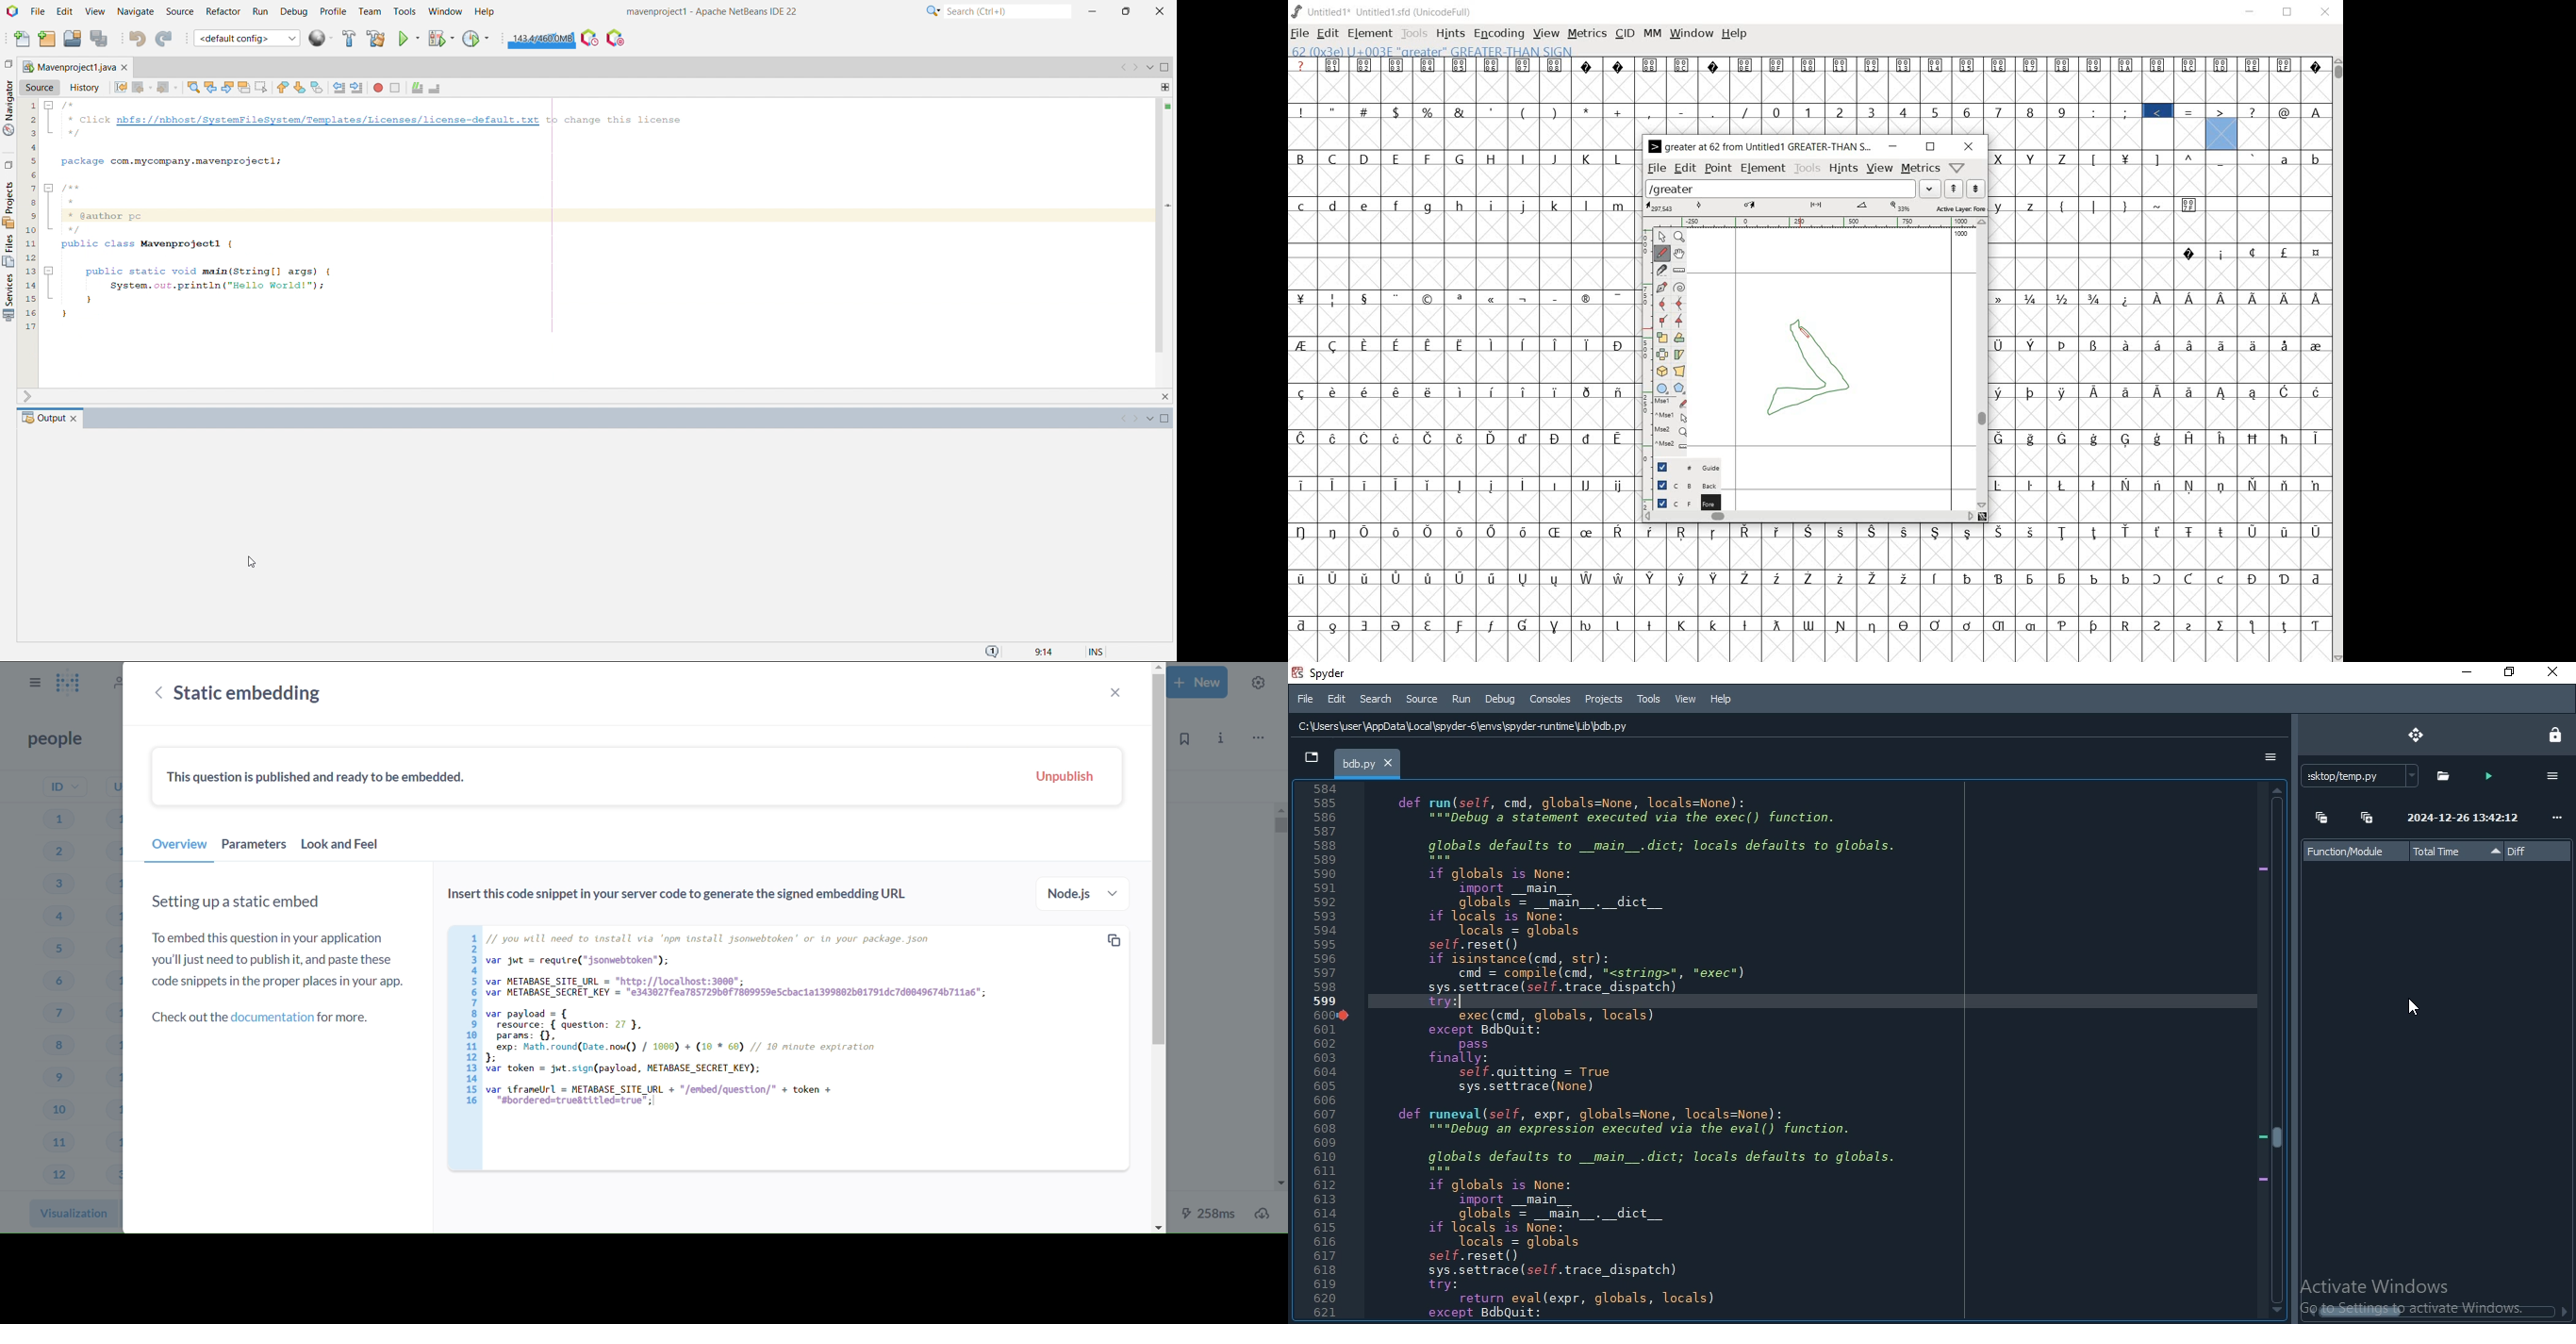  I want to click on source, so click(180, 12).